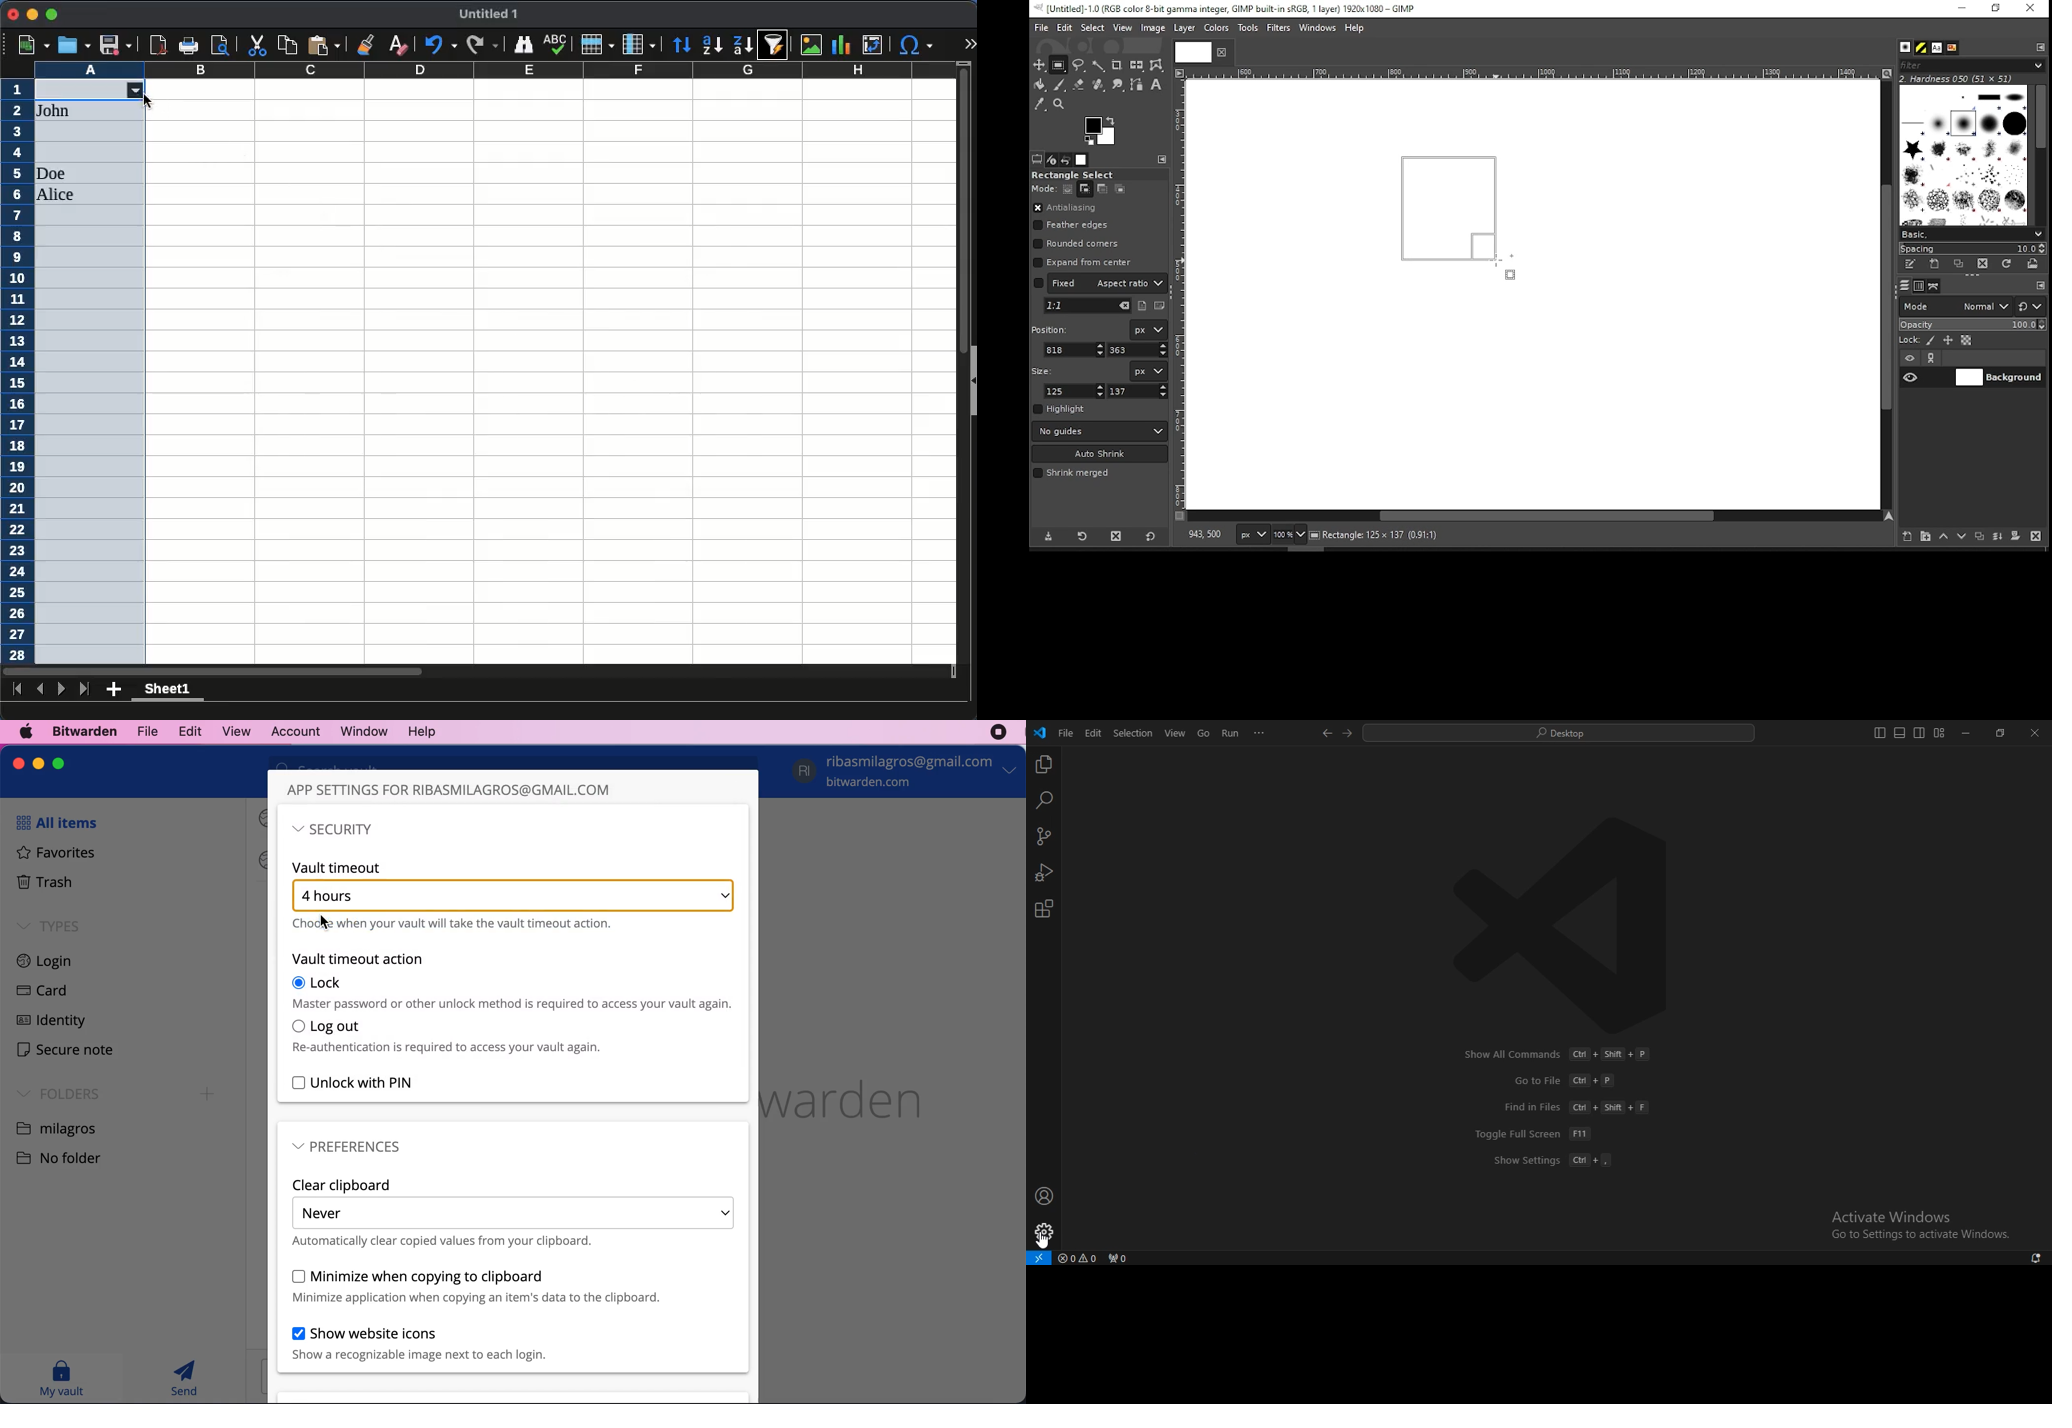  Describe the element at coordinates (1123, 29) in the screenshot. I see `view` at that location.